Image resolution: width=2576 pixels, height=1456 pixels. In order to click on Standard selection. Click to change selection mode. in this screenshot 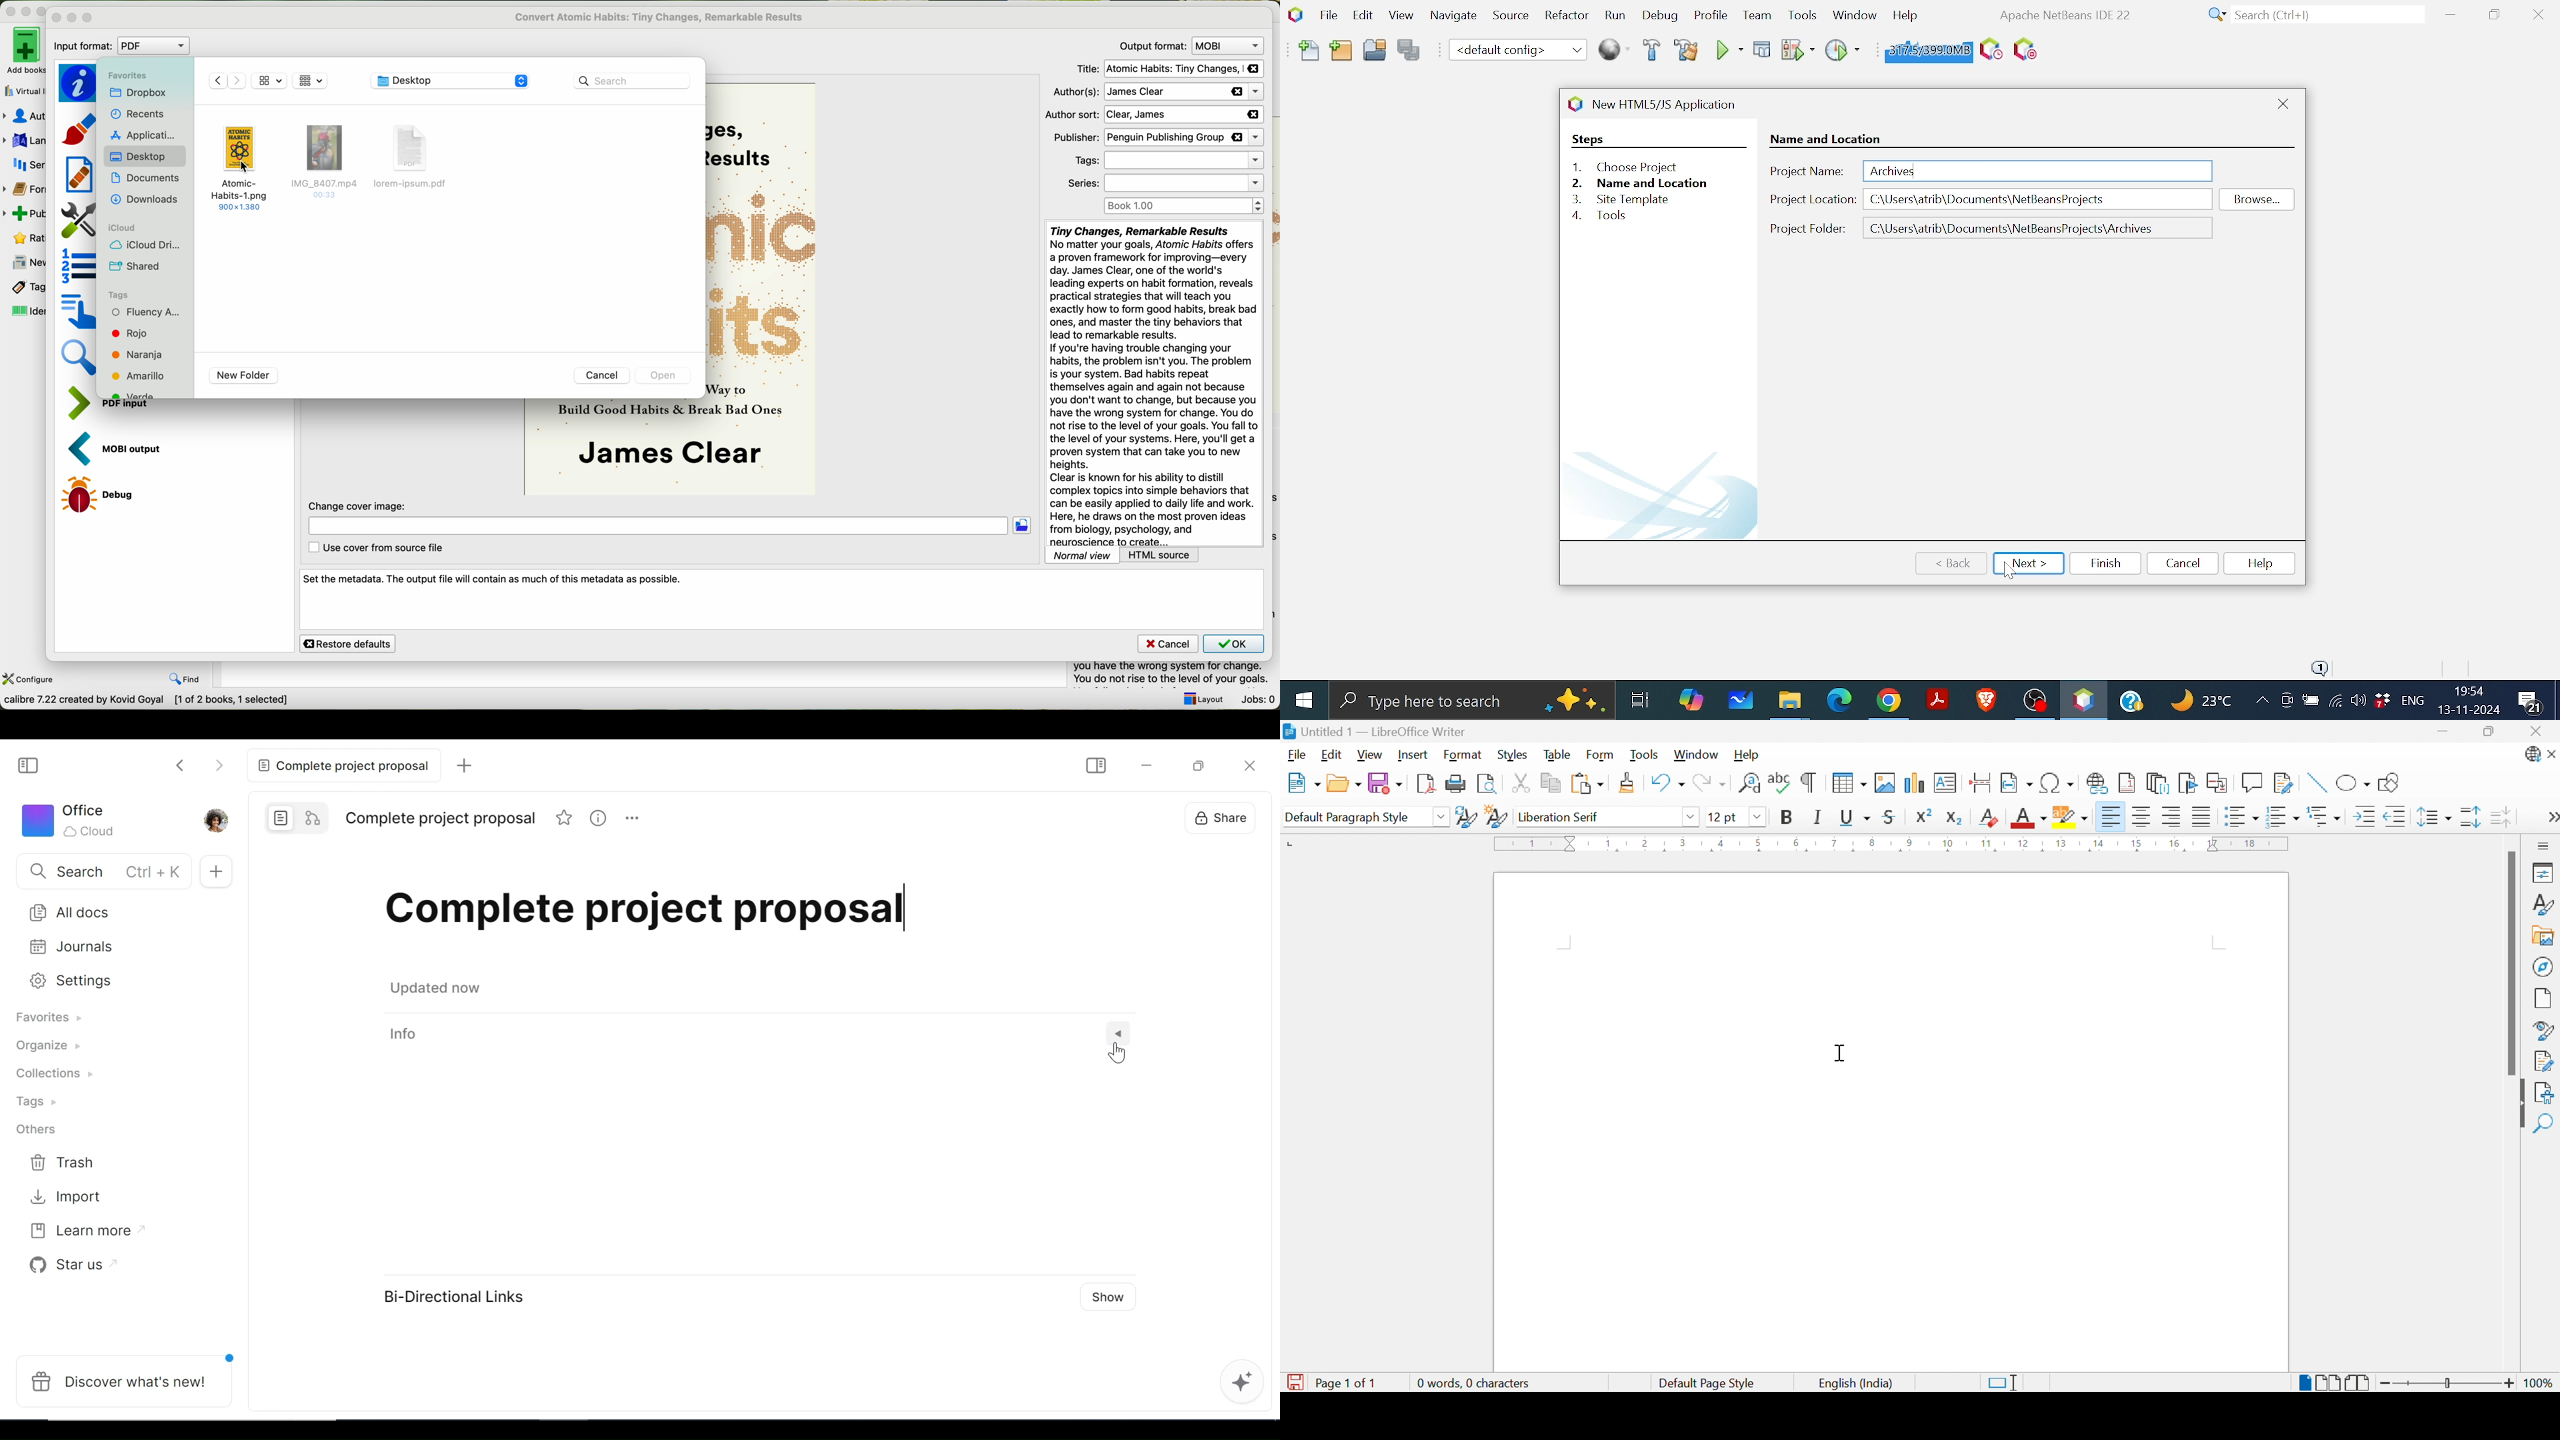, I will do `click(2003, 1383)`.